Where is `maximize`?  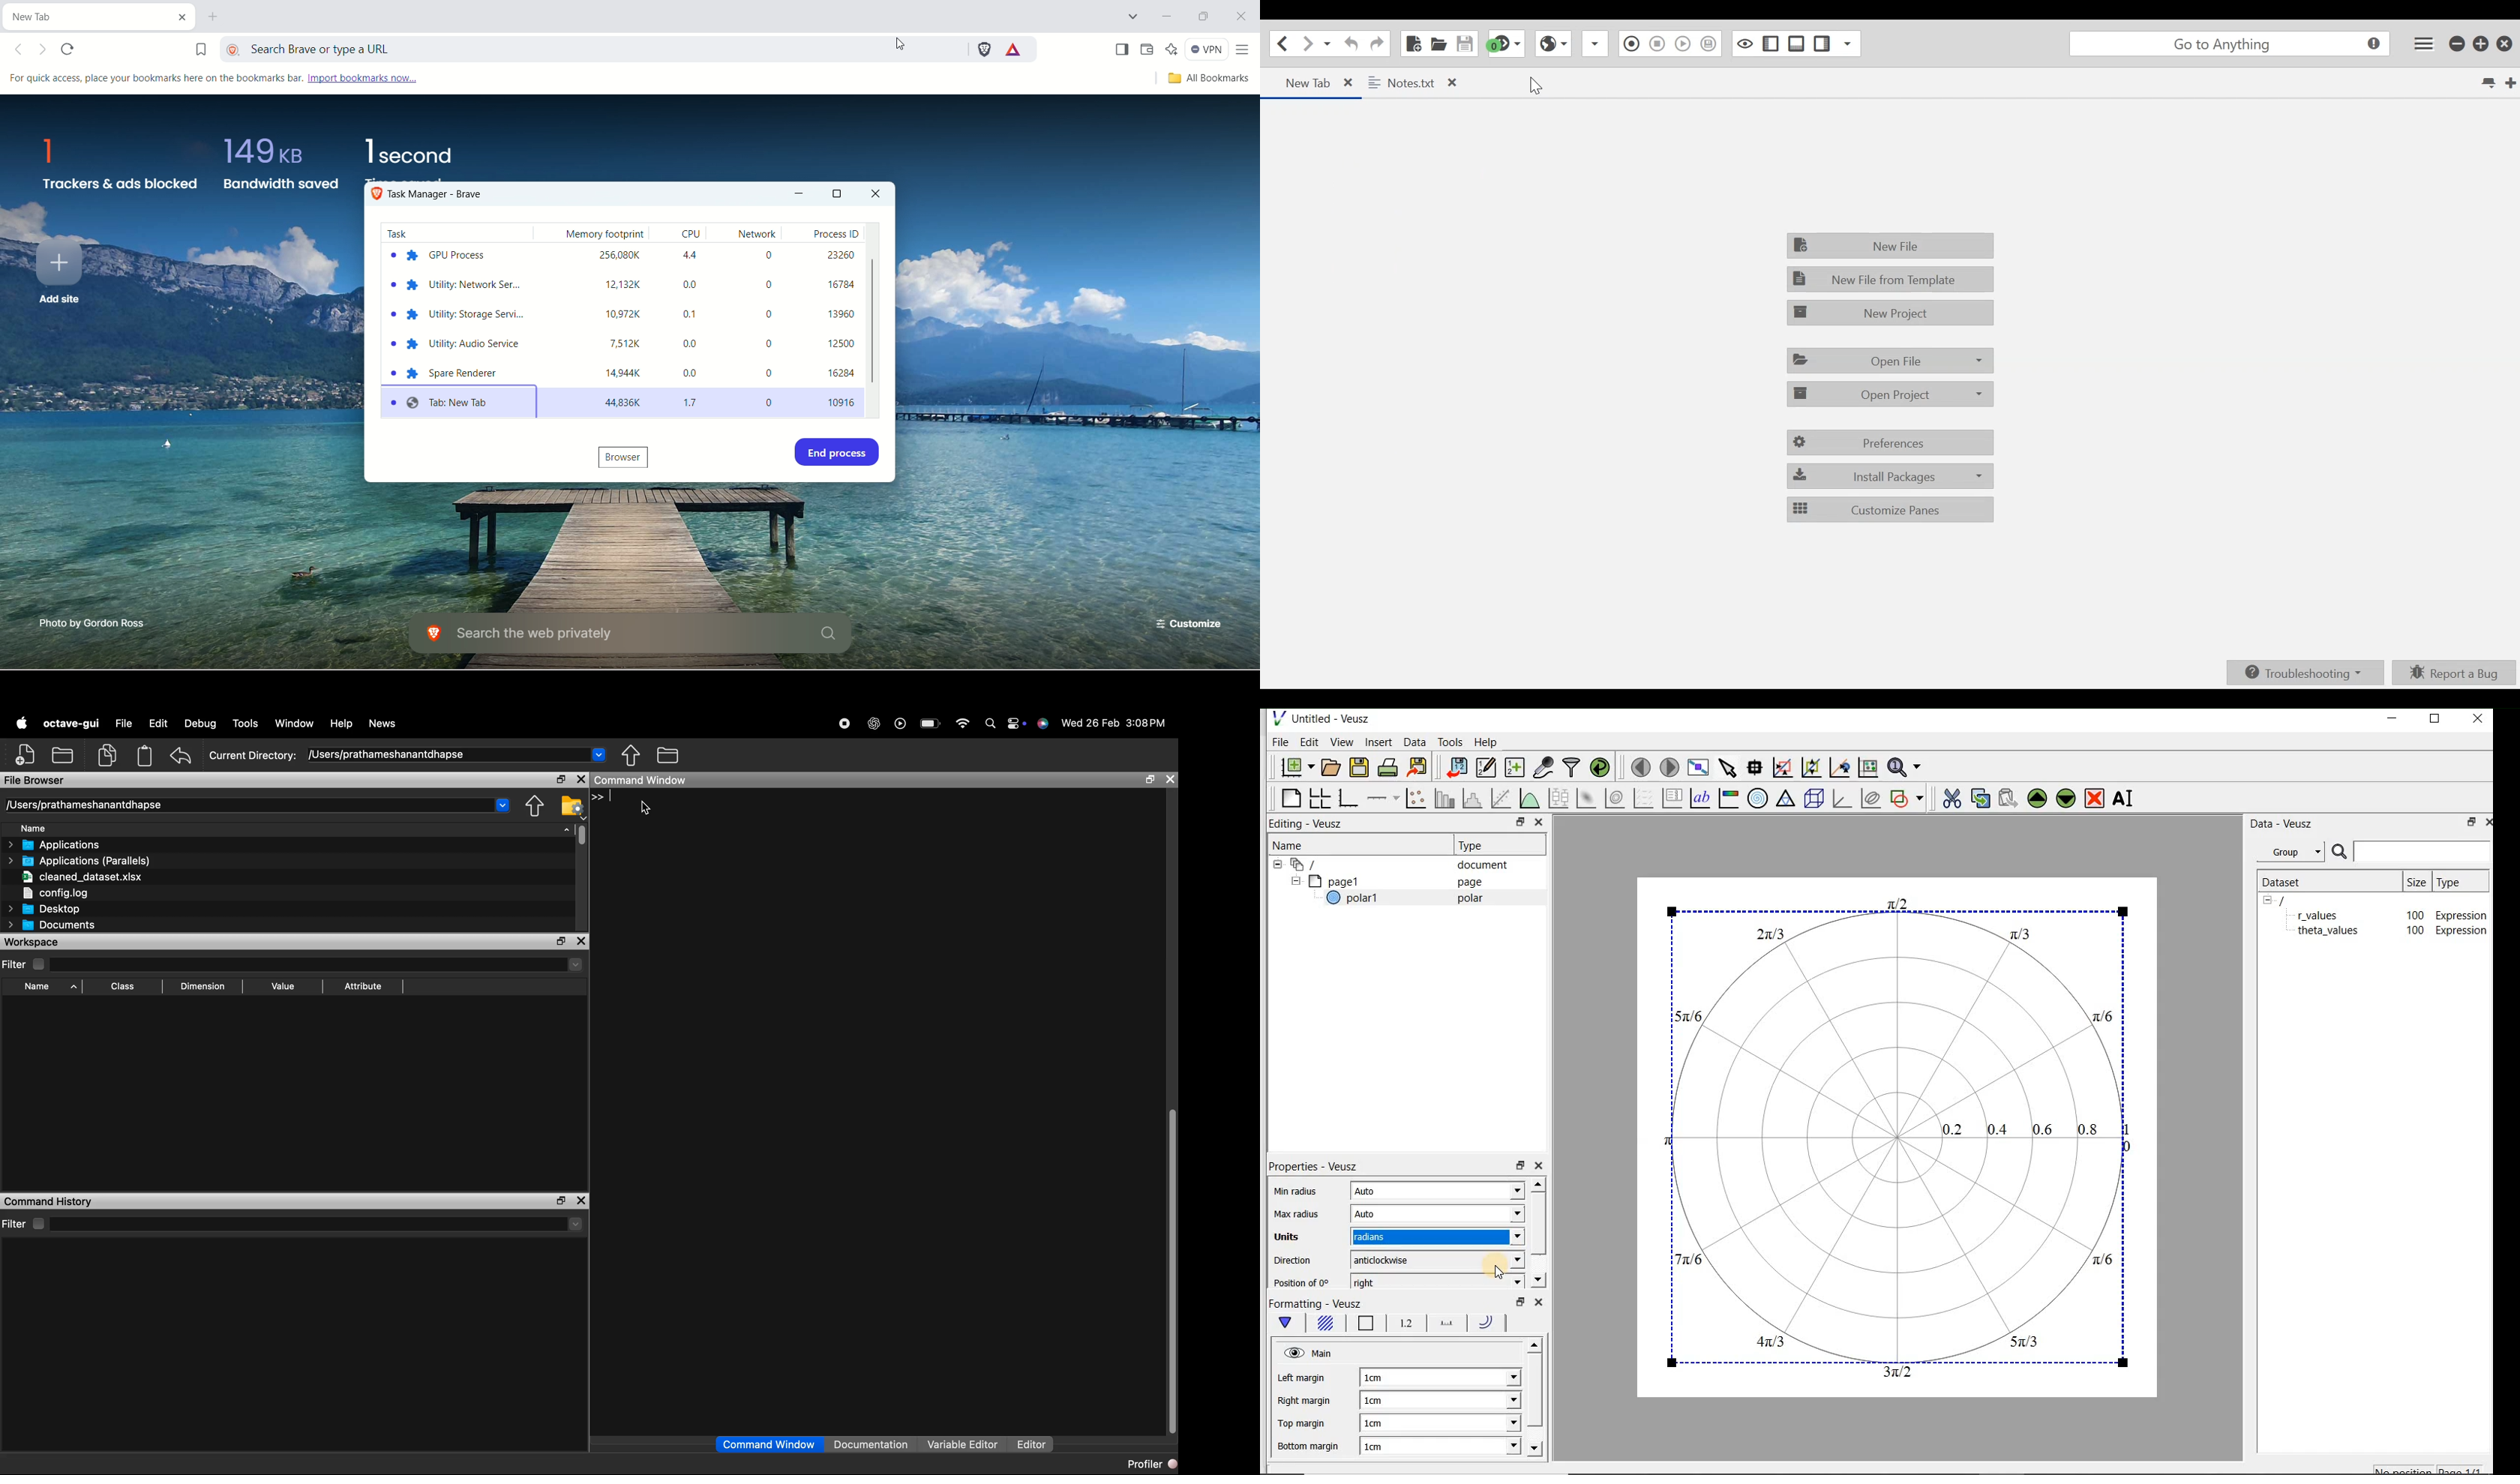
maximize is located at coordinates (1149, 780).